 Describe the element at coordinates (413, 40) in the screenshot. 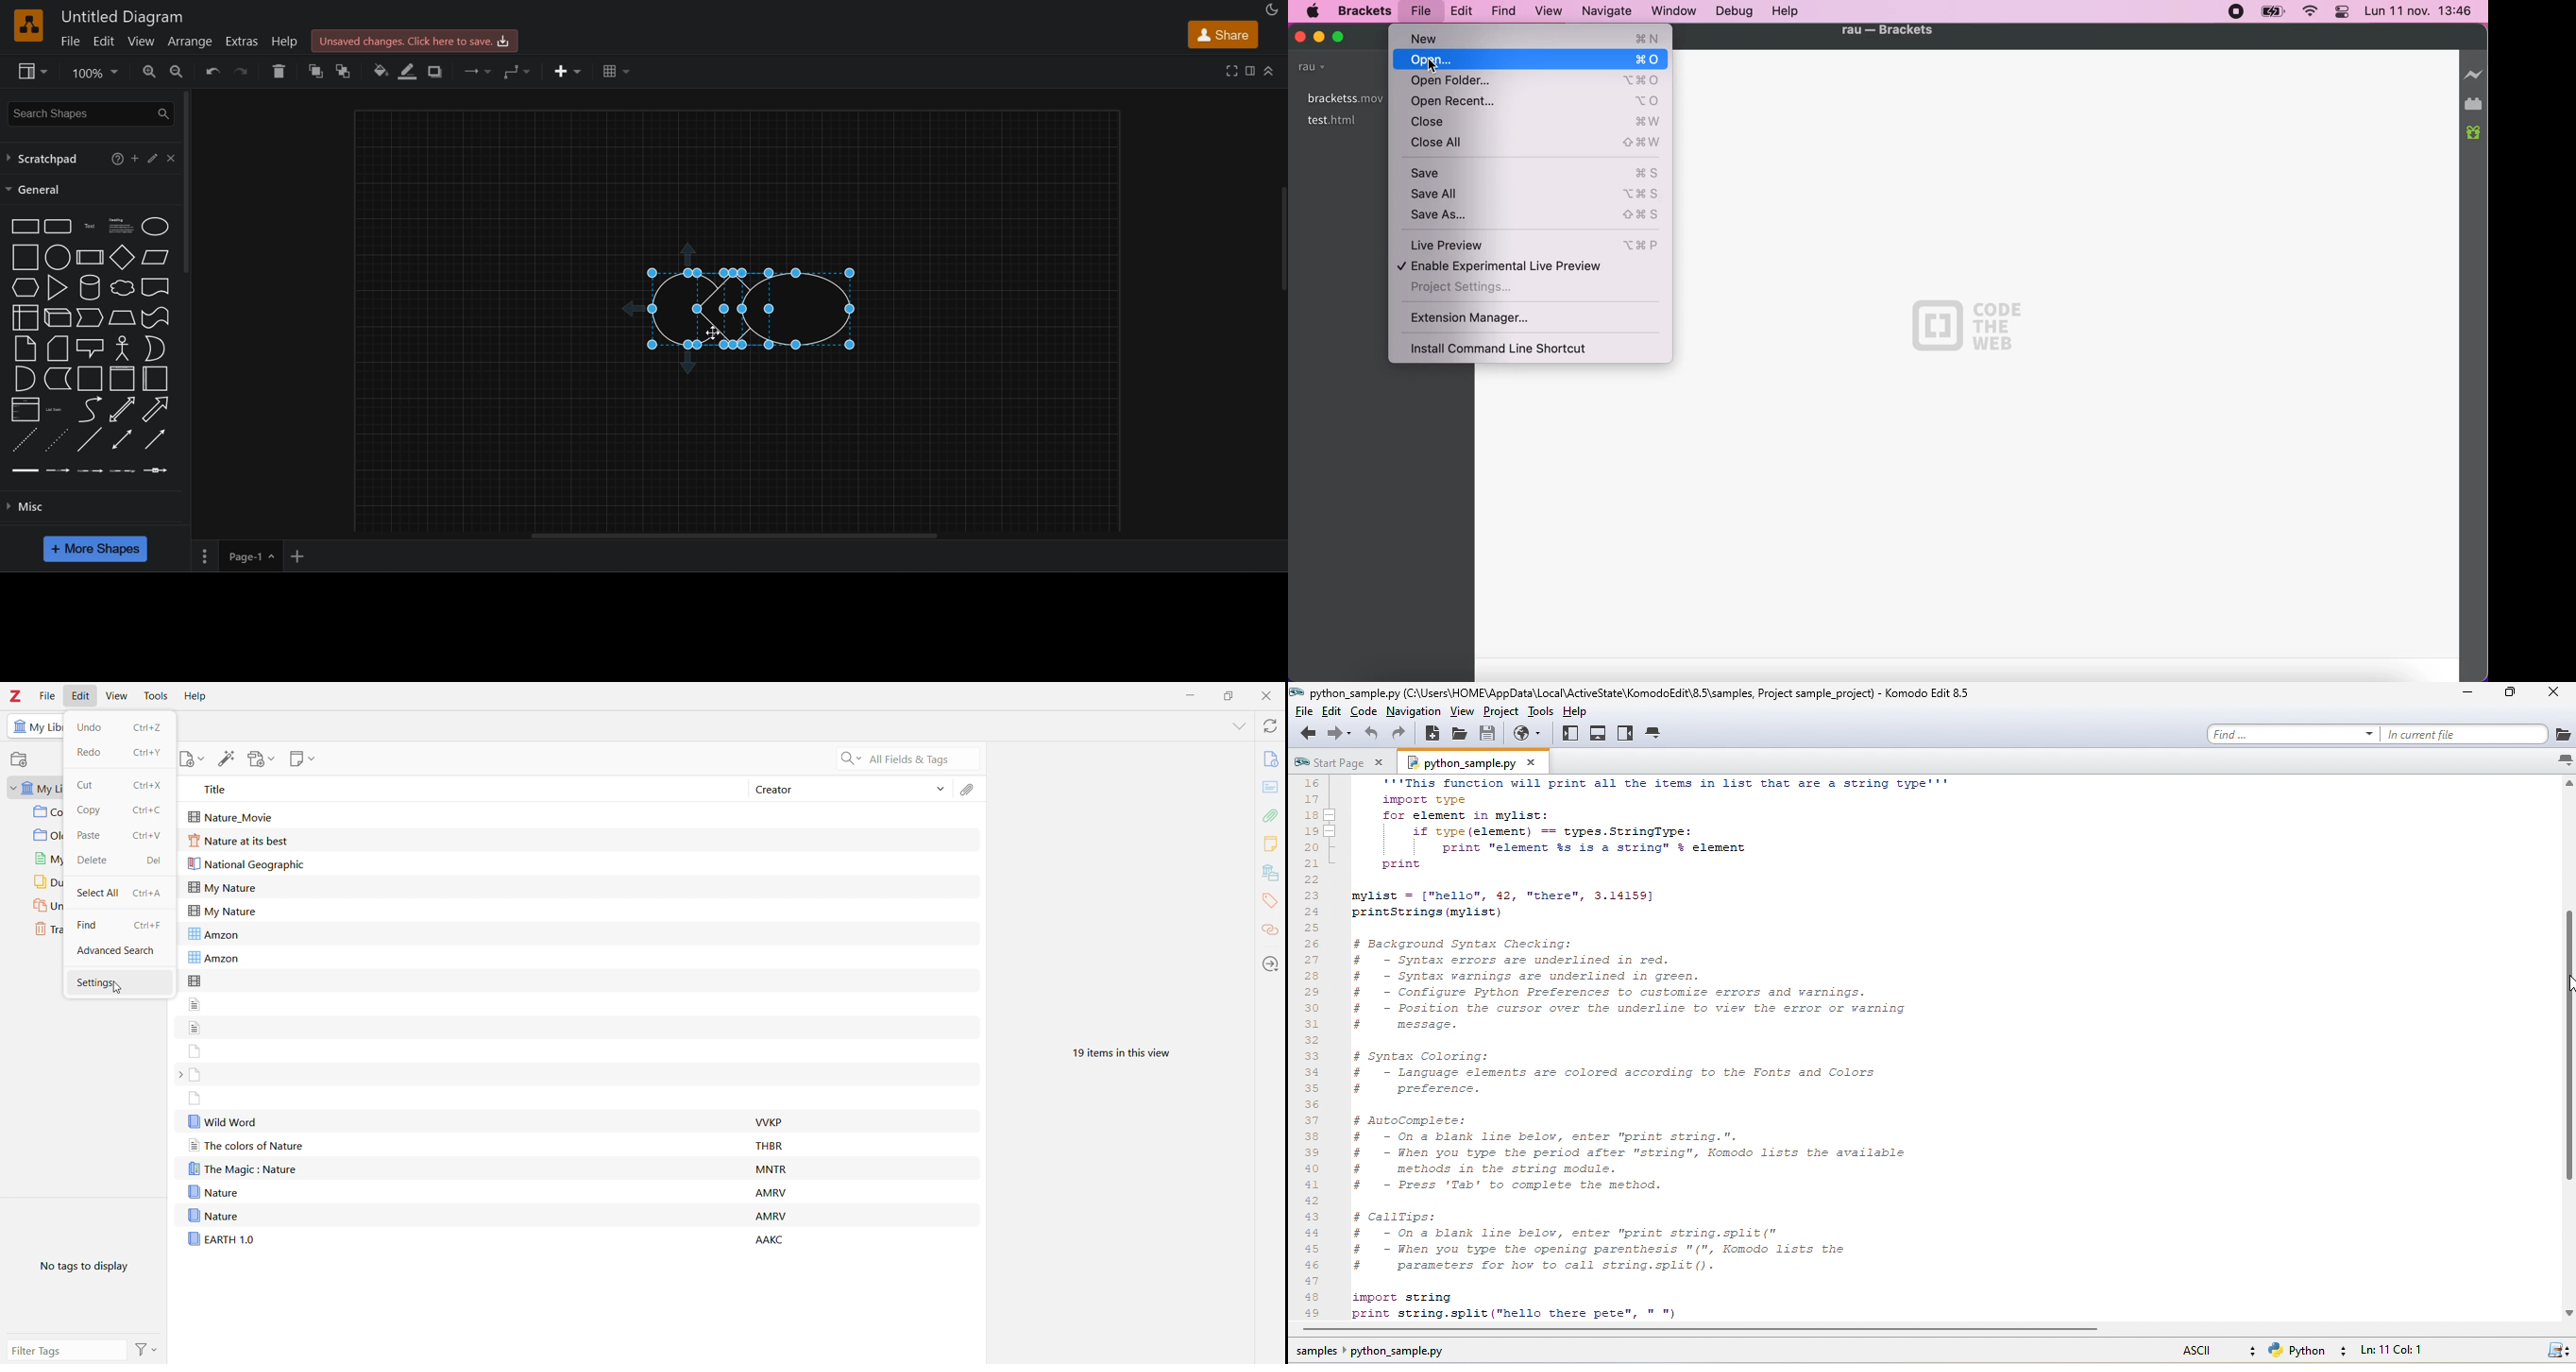

I see `click here to save` at that location.